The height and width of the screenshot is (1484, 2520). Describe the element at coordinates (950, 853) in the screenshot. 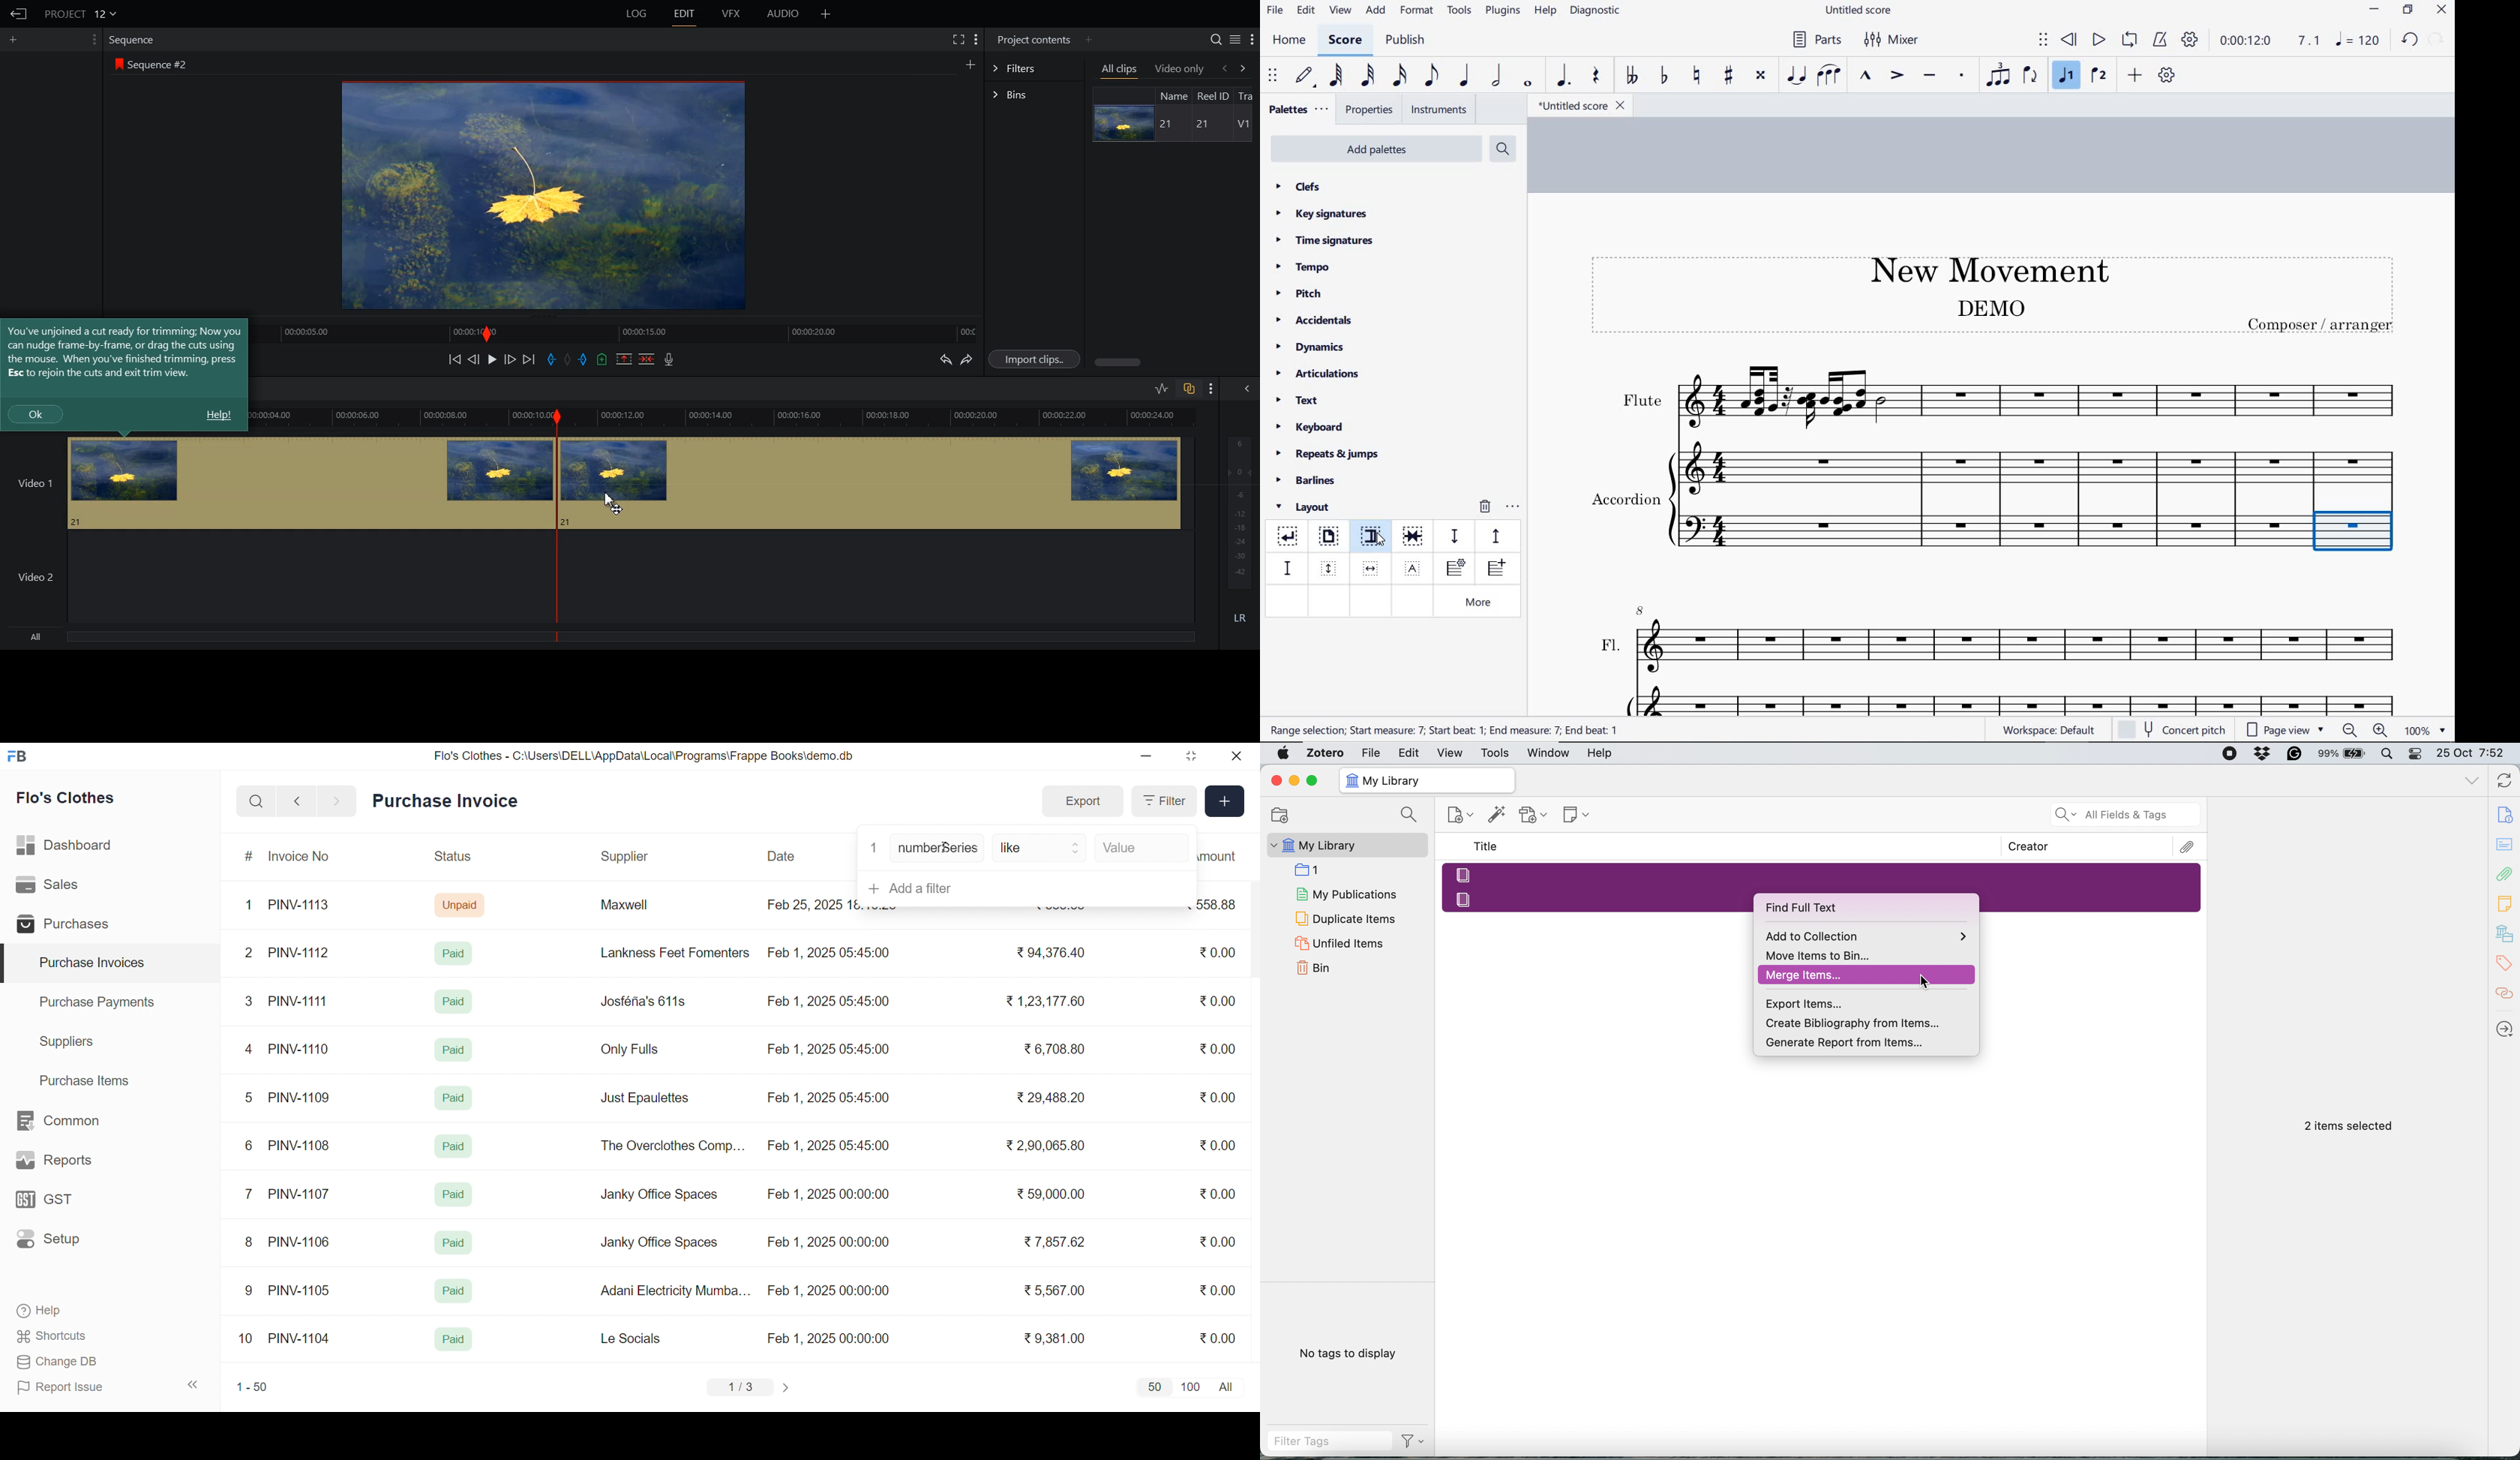

I see `cursor` at that location.